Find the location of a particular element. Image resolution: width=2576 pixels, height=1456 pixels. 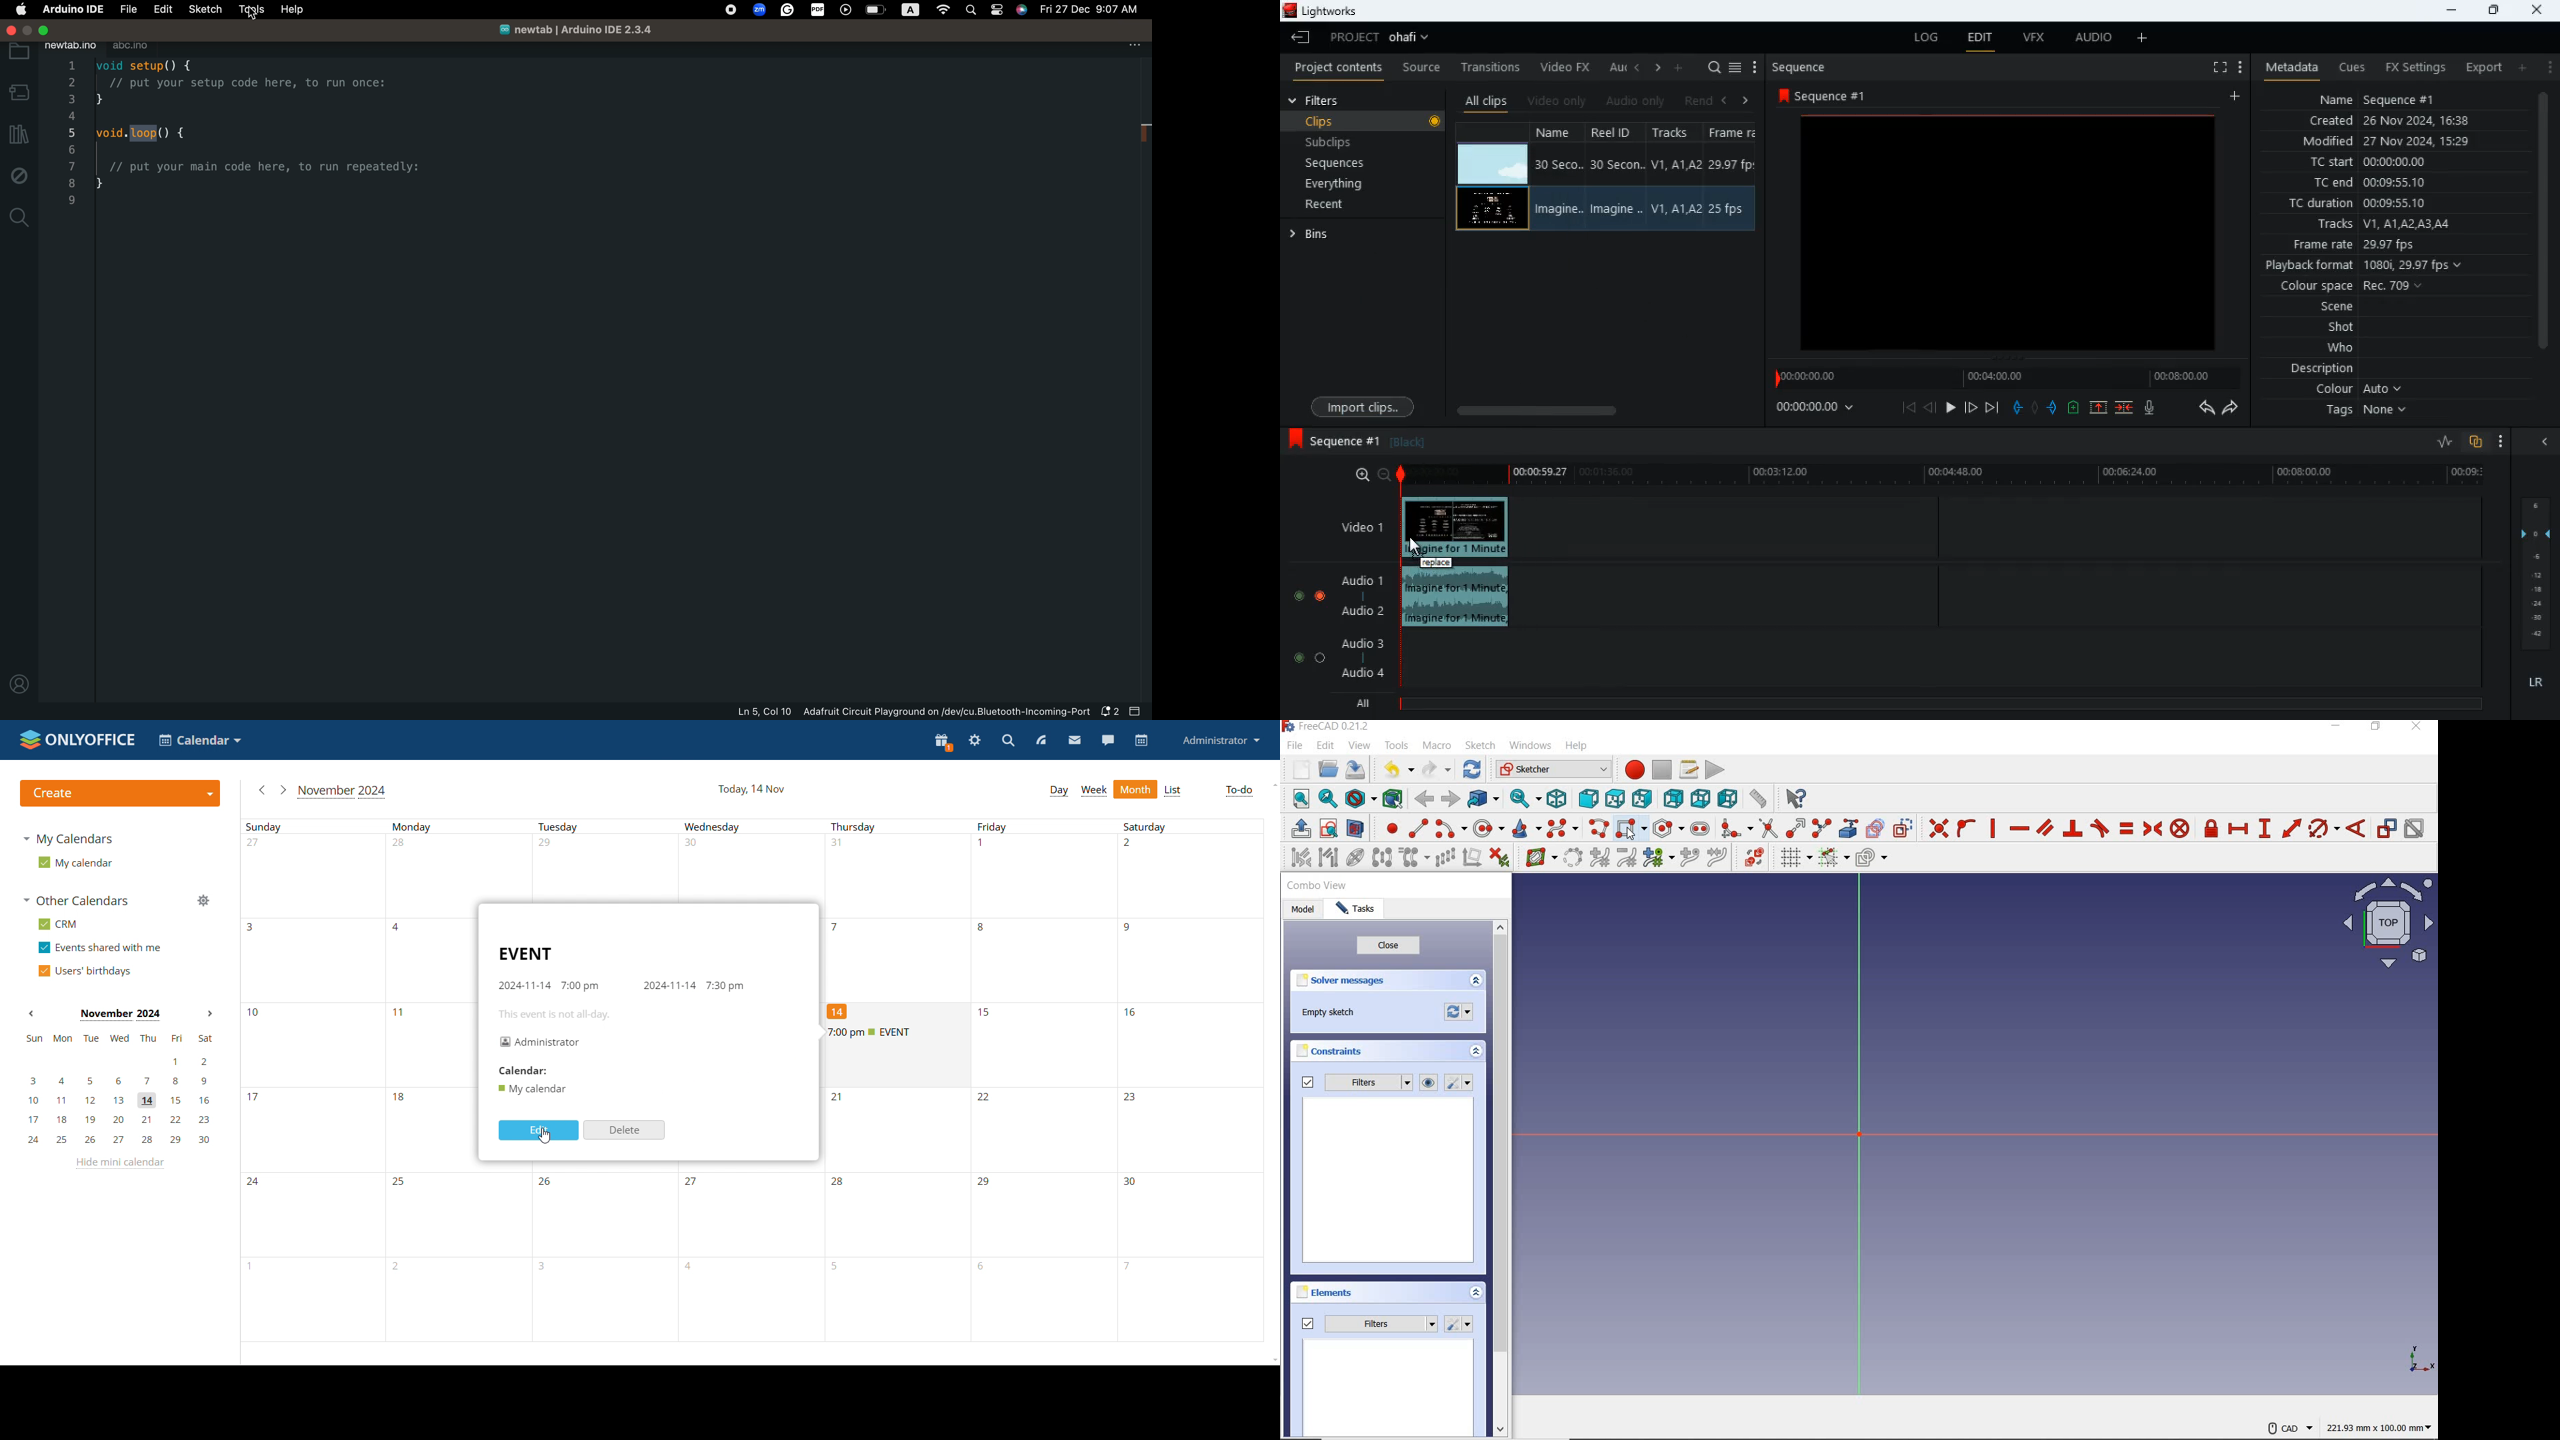

rear is located at coordinates (1674, 798).